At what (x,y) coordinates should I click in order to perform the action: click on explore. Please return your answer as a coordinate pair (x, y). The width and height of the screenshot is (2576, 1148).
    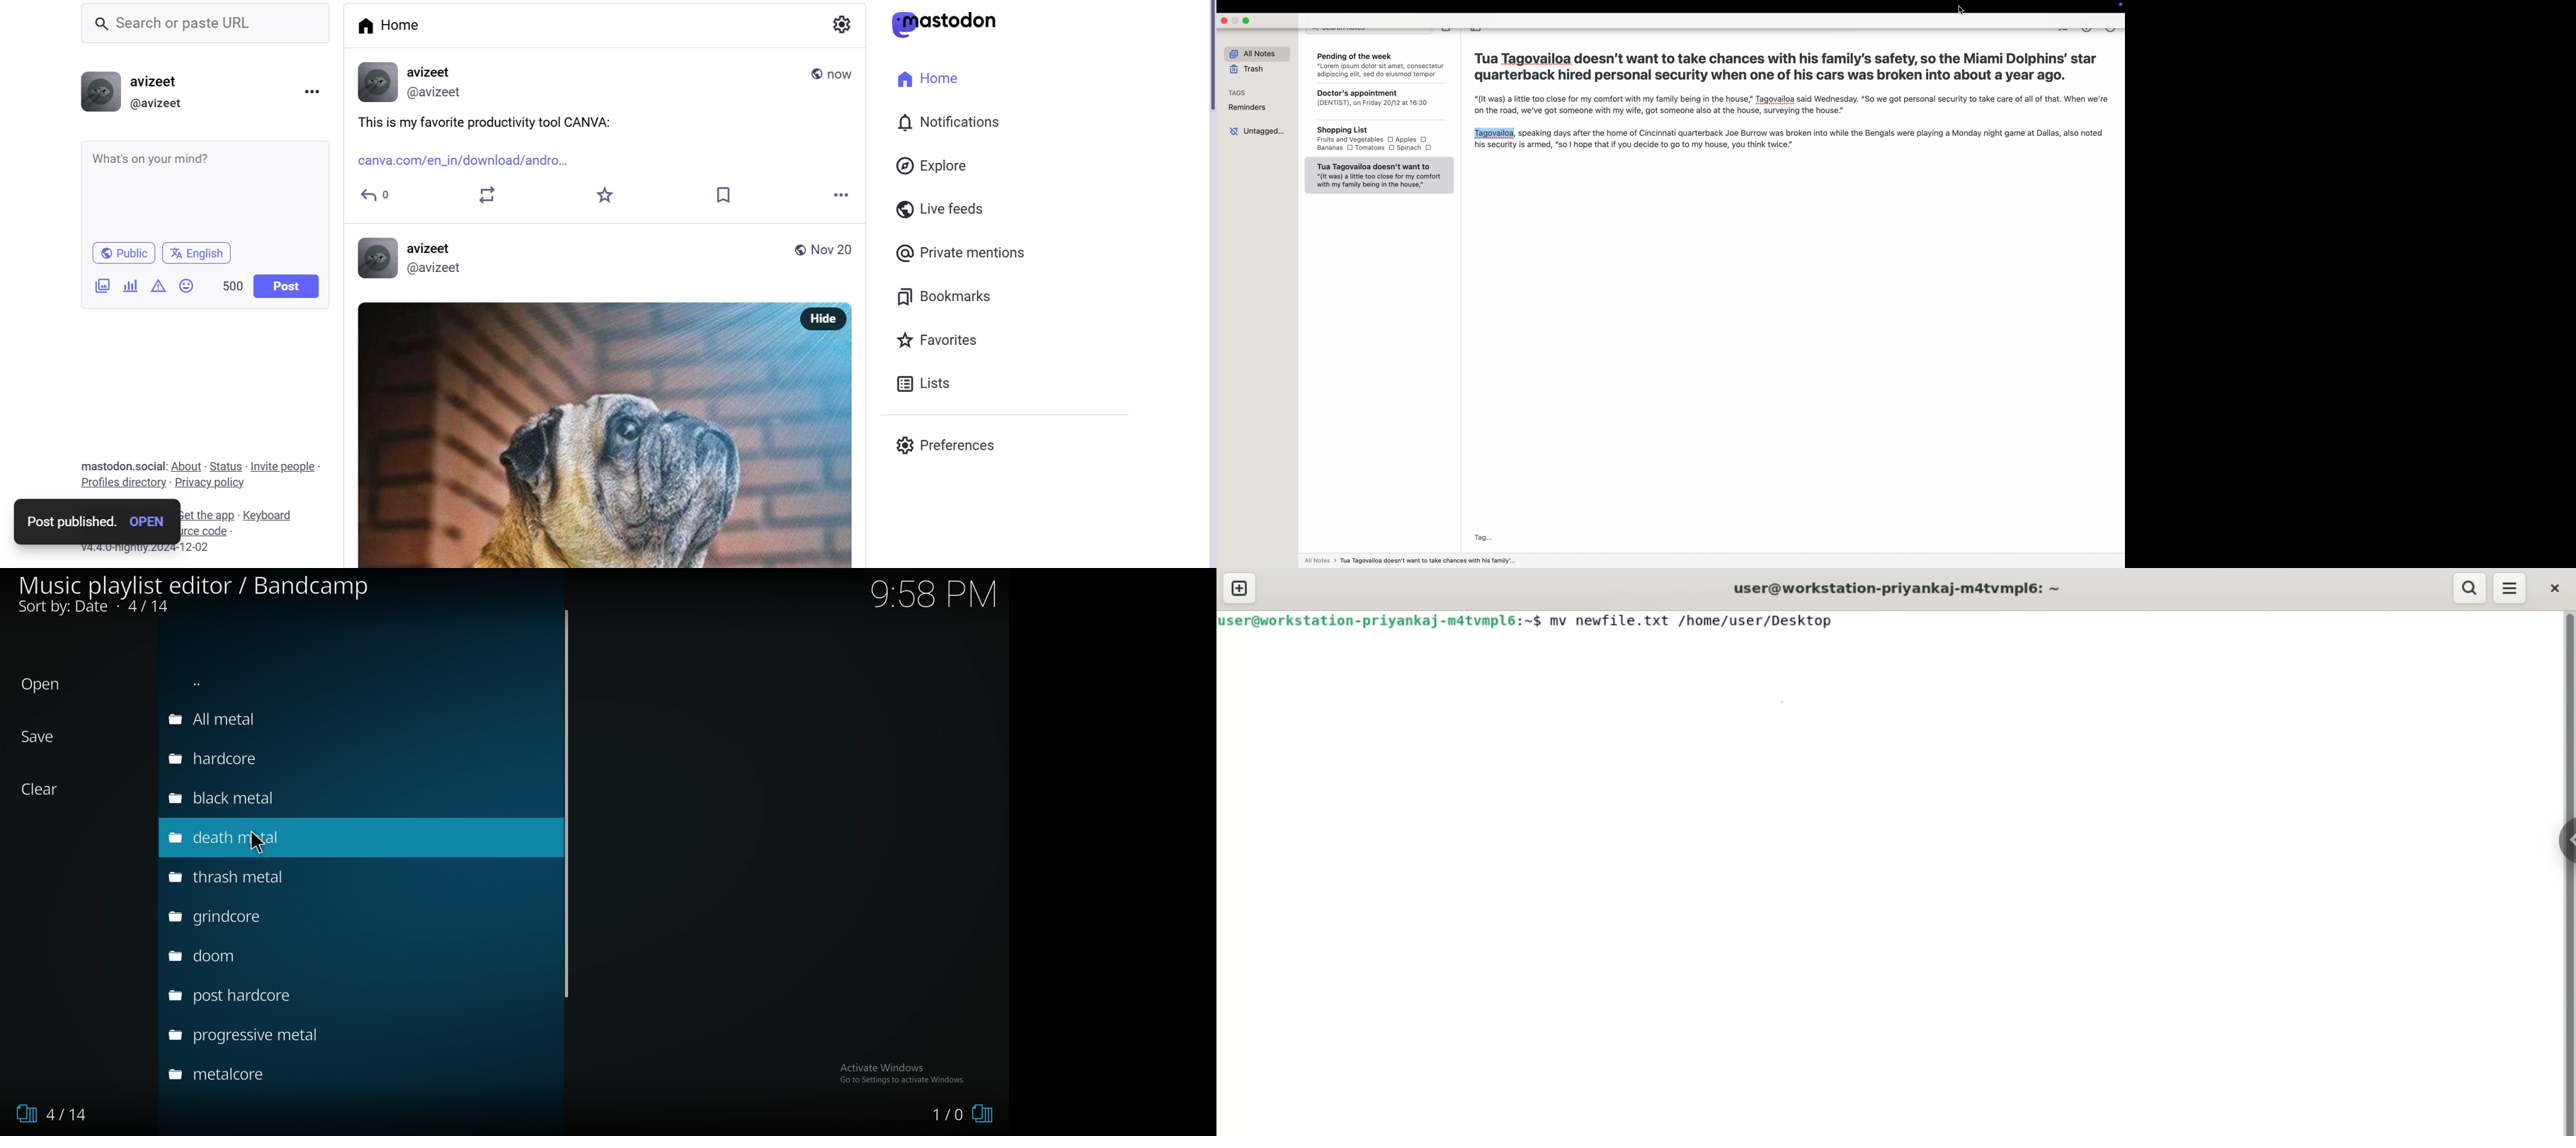
    Looking at the image, I should click on (942, 169).